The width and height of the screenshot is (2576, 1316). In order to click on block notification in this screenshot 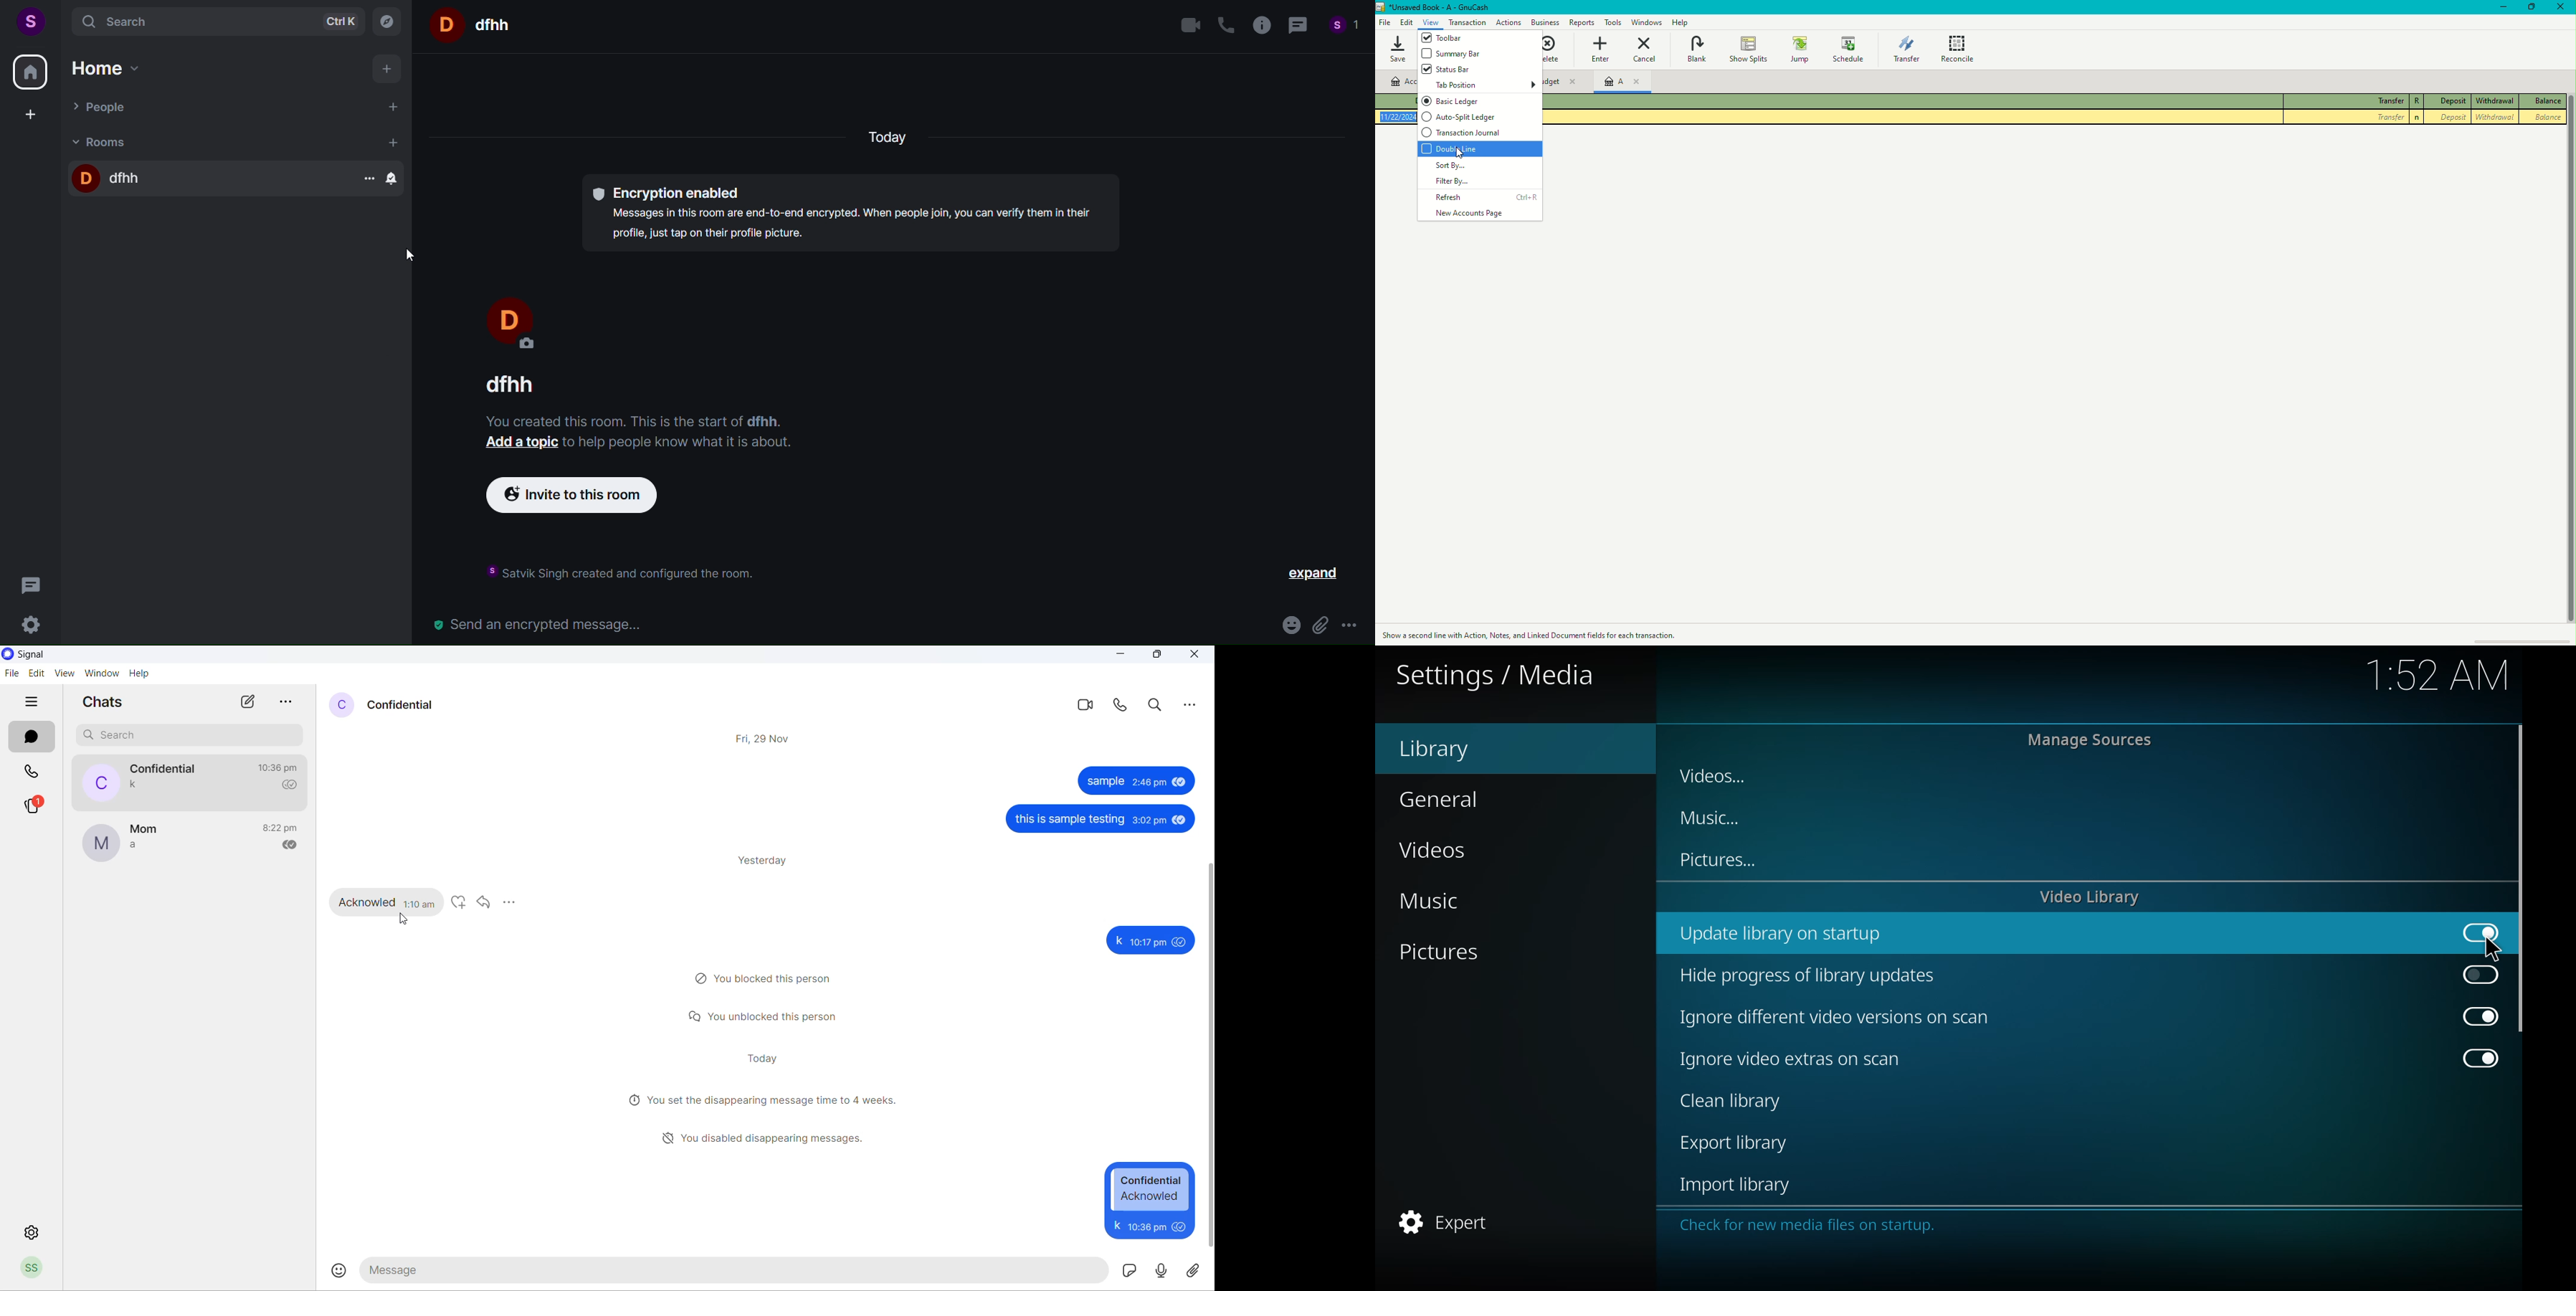, I will do `click(765, 978)`.